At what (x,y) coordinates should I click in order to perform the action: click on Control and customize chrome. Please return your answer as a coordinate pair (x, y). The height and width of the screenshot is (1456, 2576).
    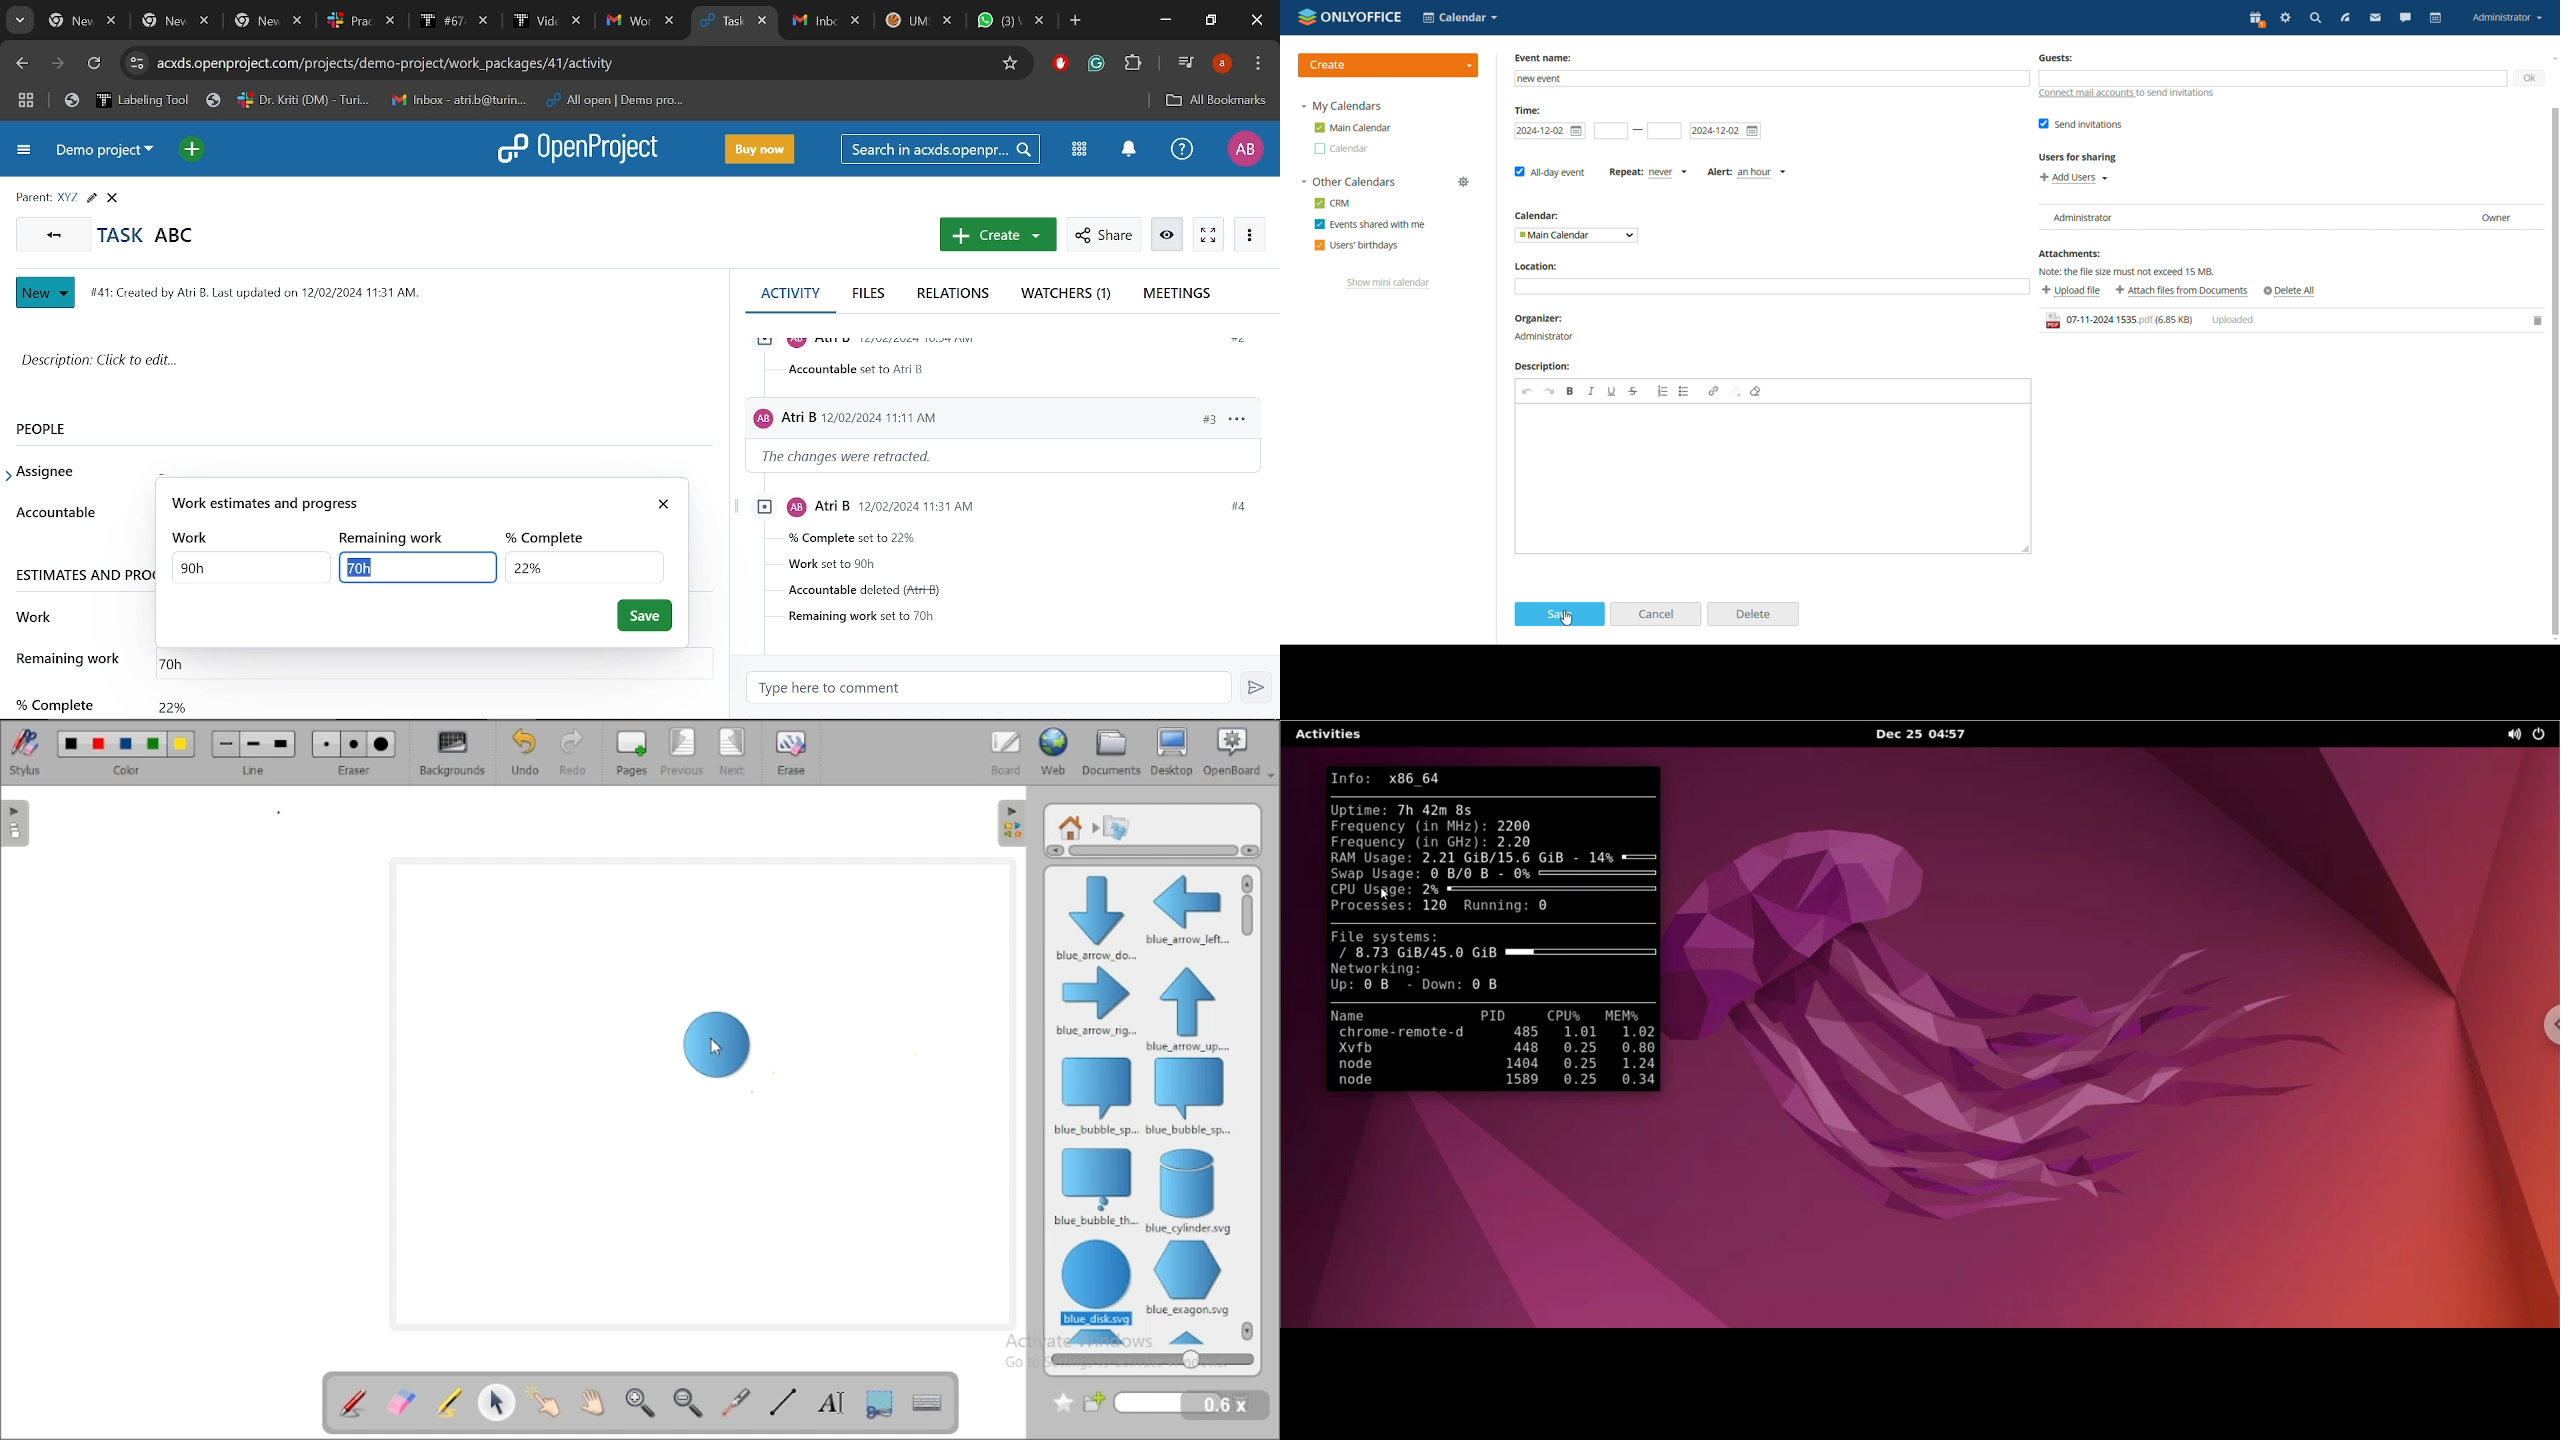
    Looking at the image, I should click on (1258, 64).